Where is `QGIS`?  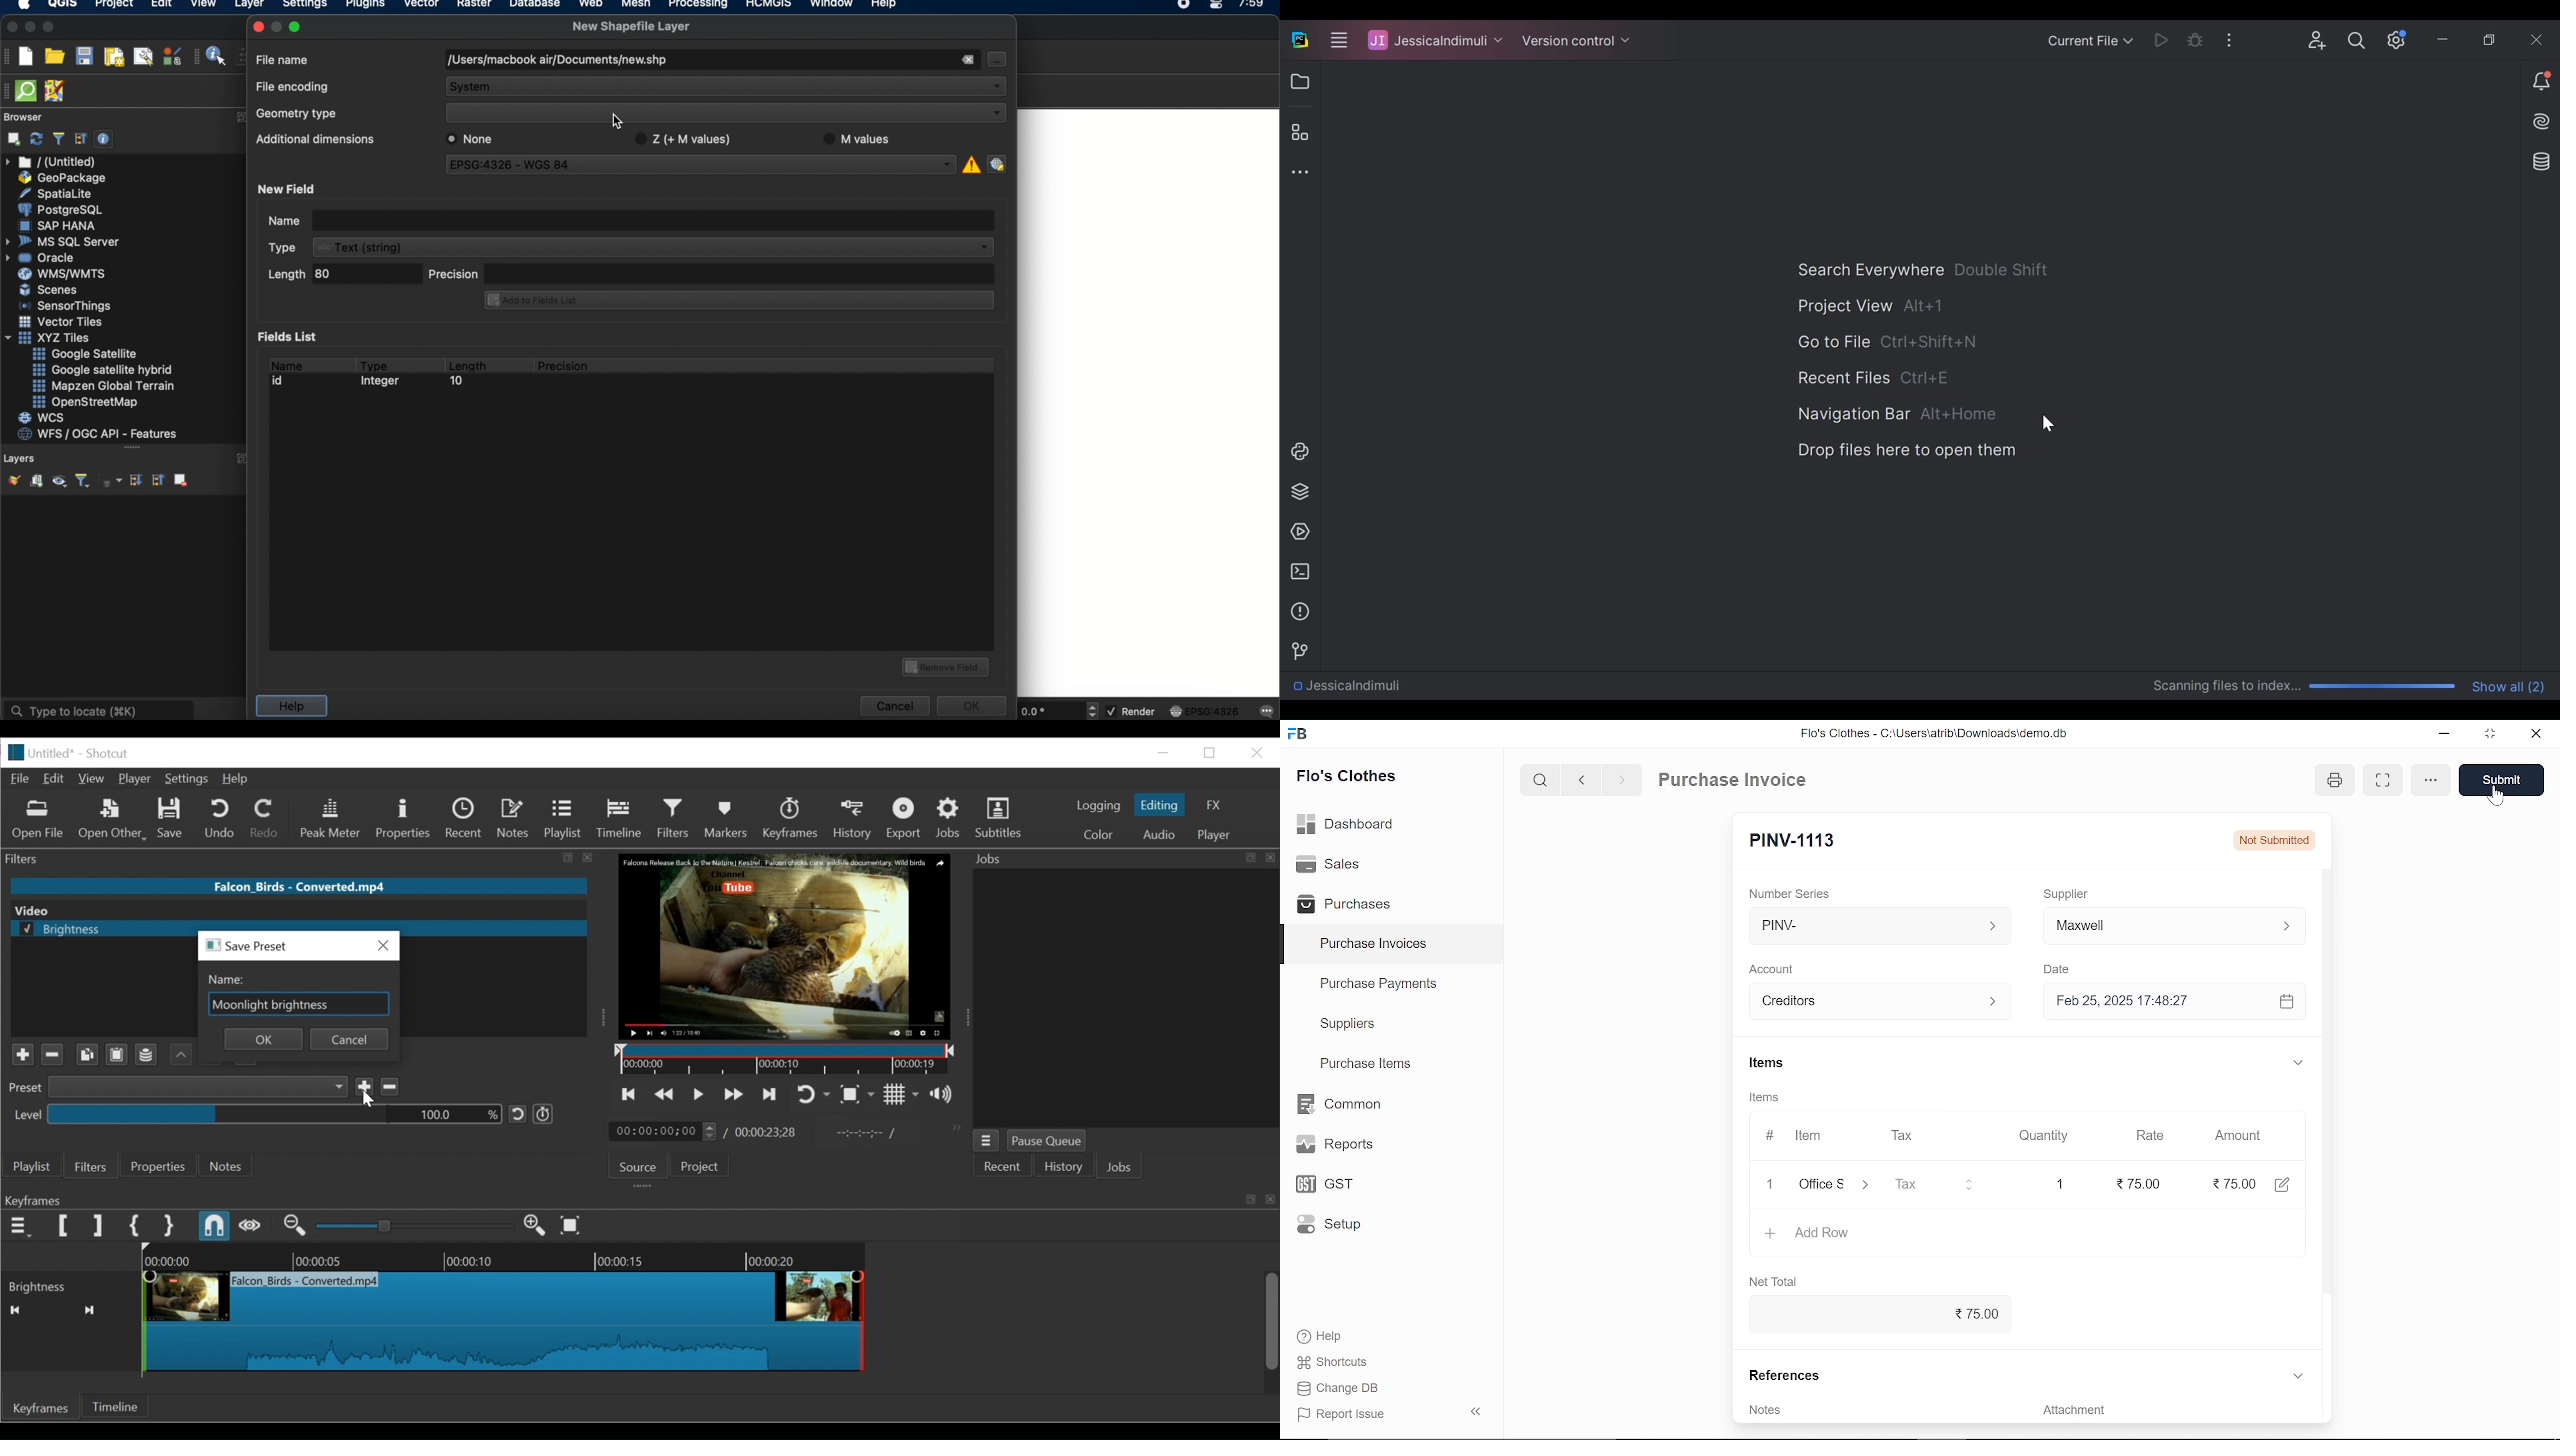
QGIS is located at coordinates (63, 5).